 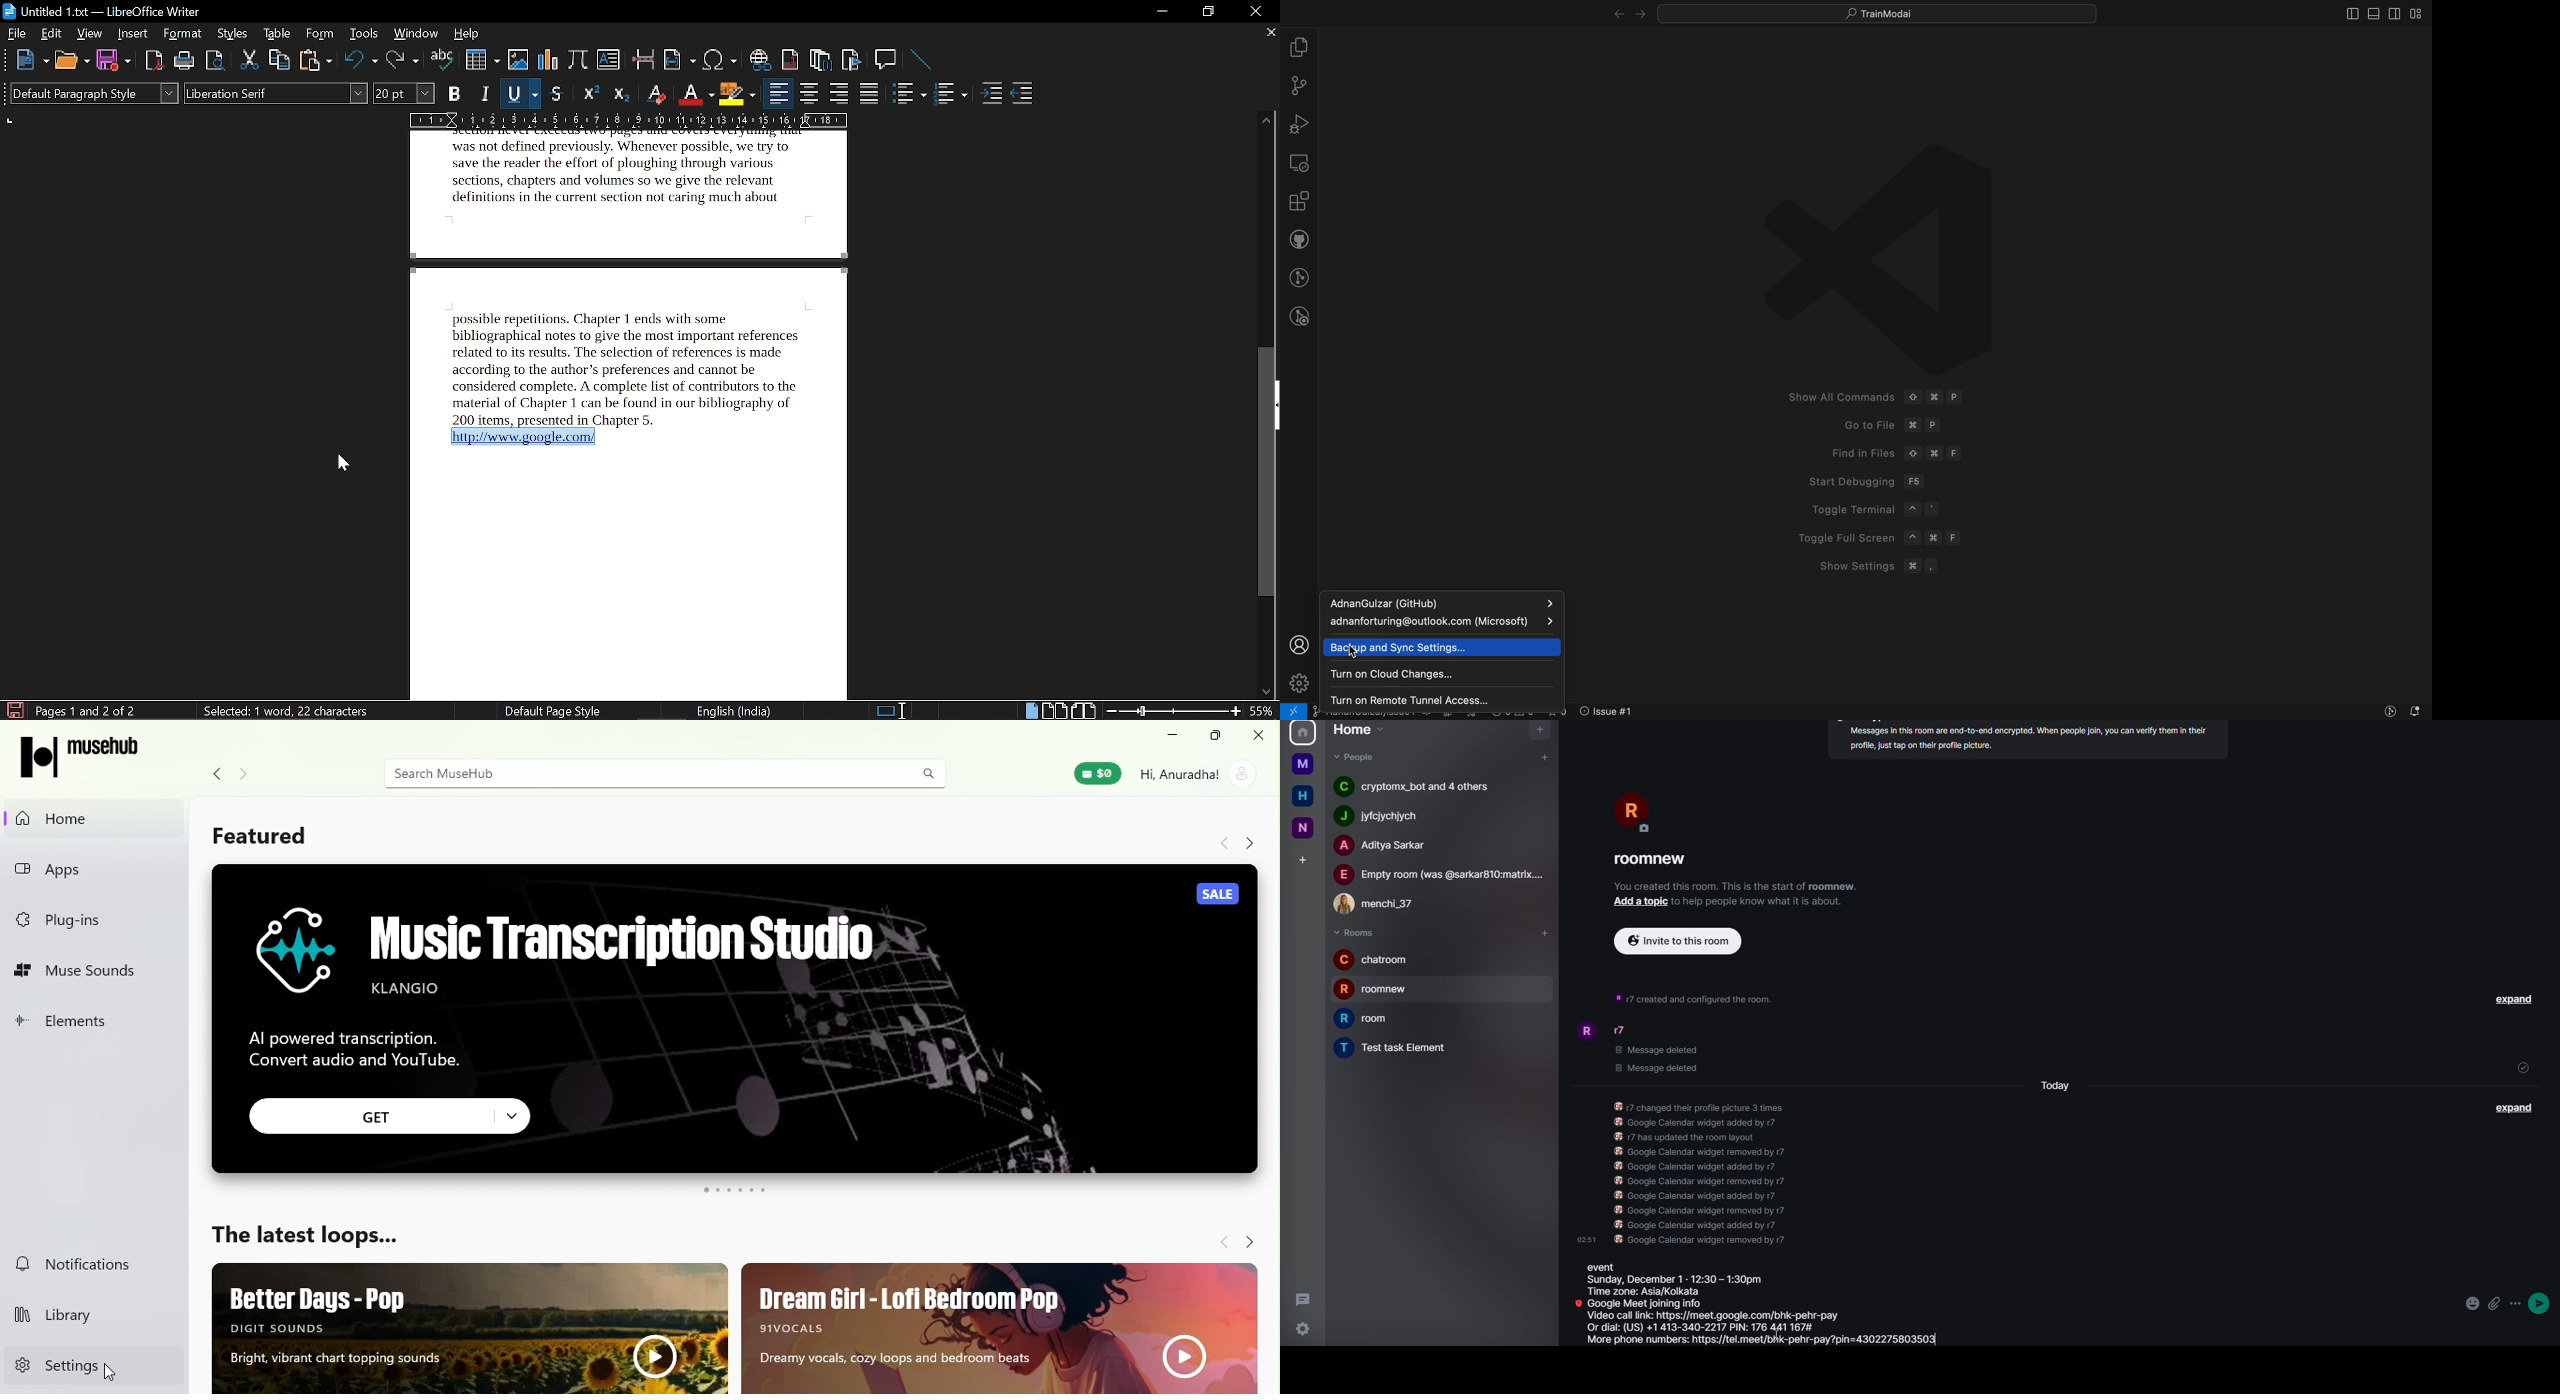 I want to click on Home, so click(x=94, y=818).